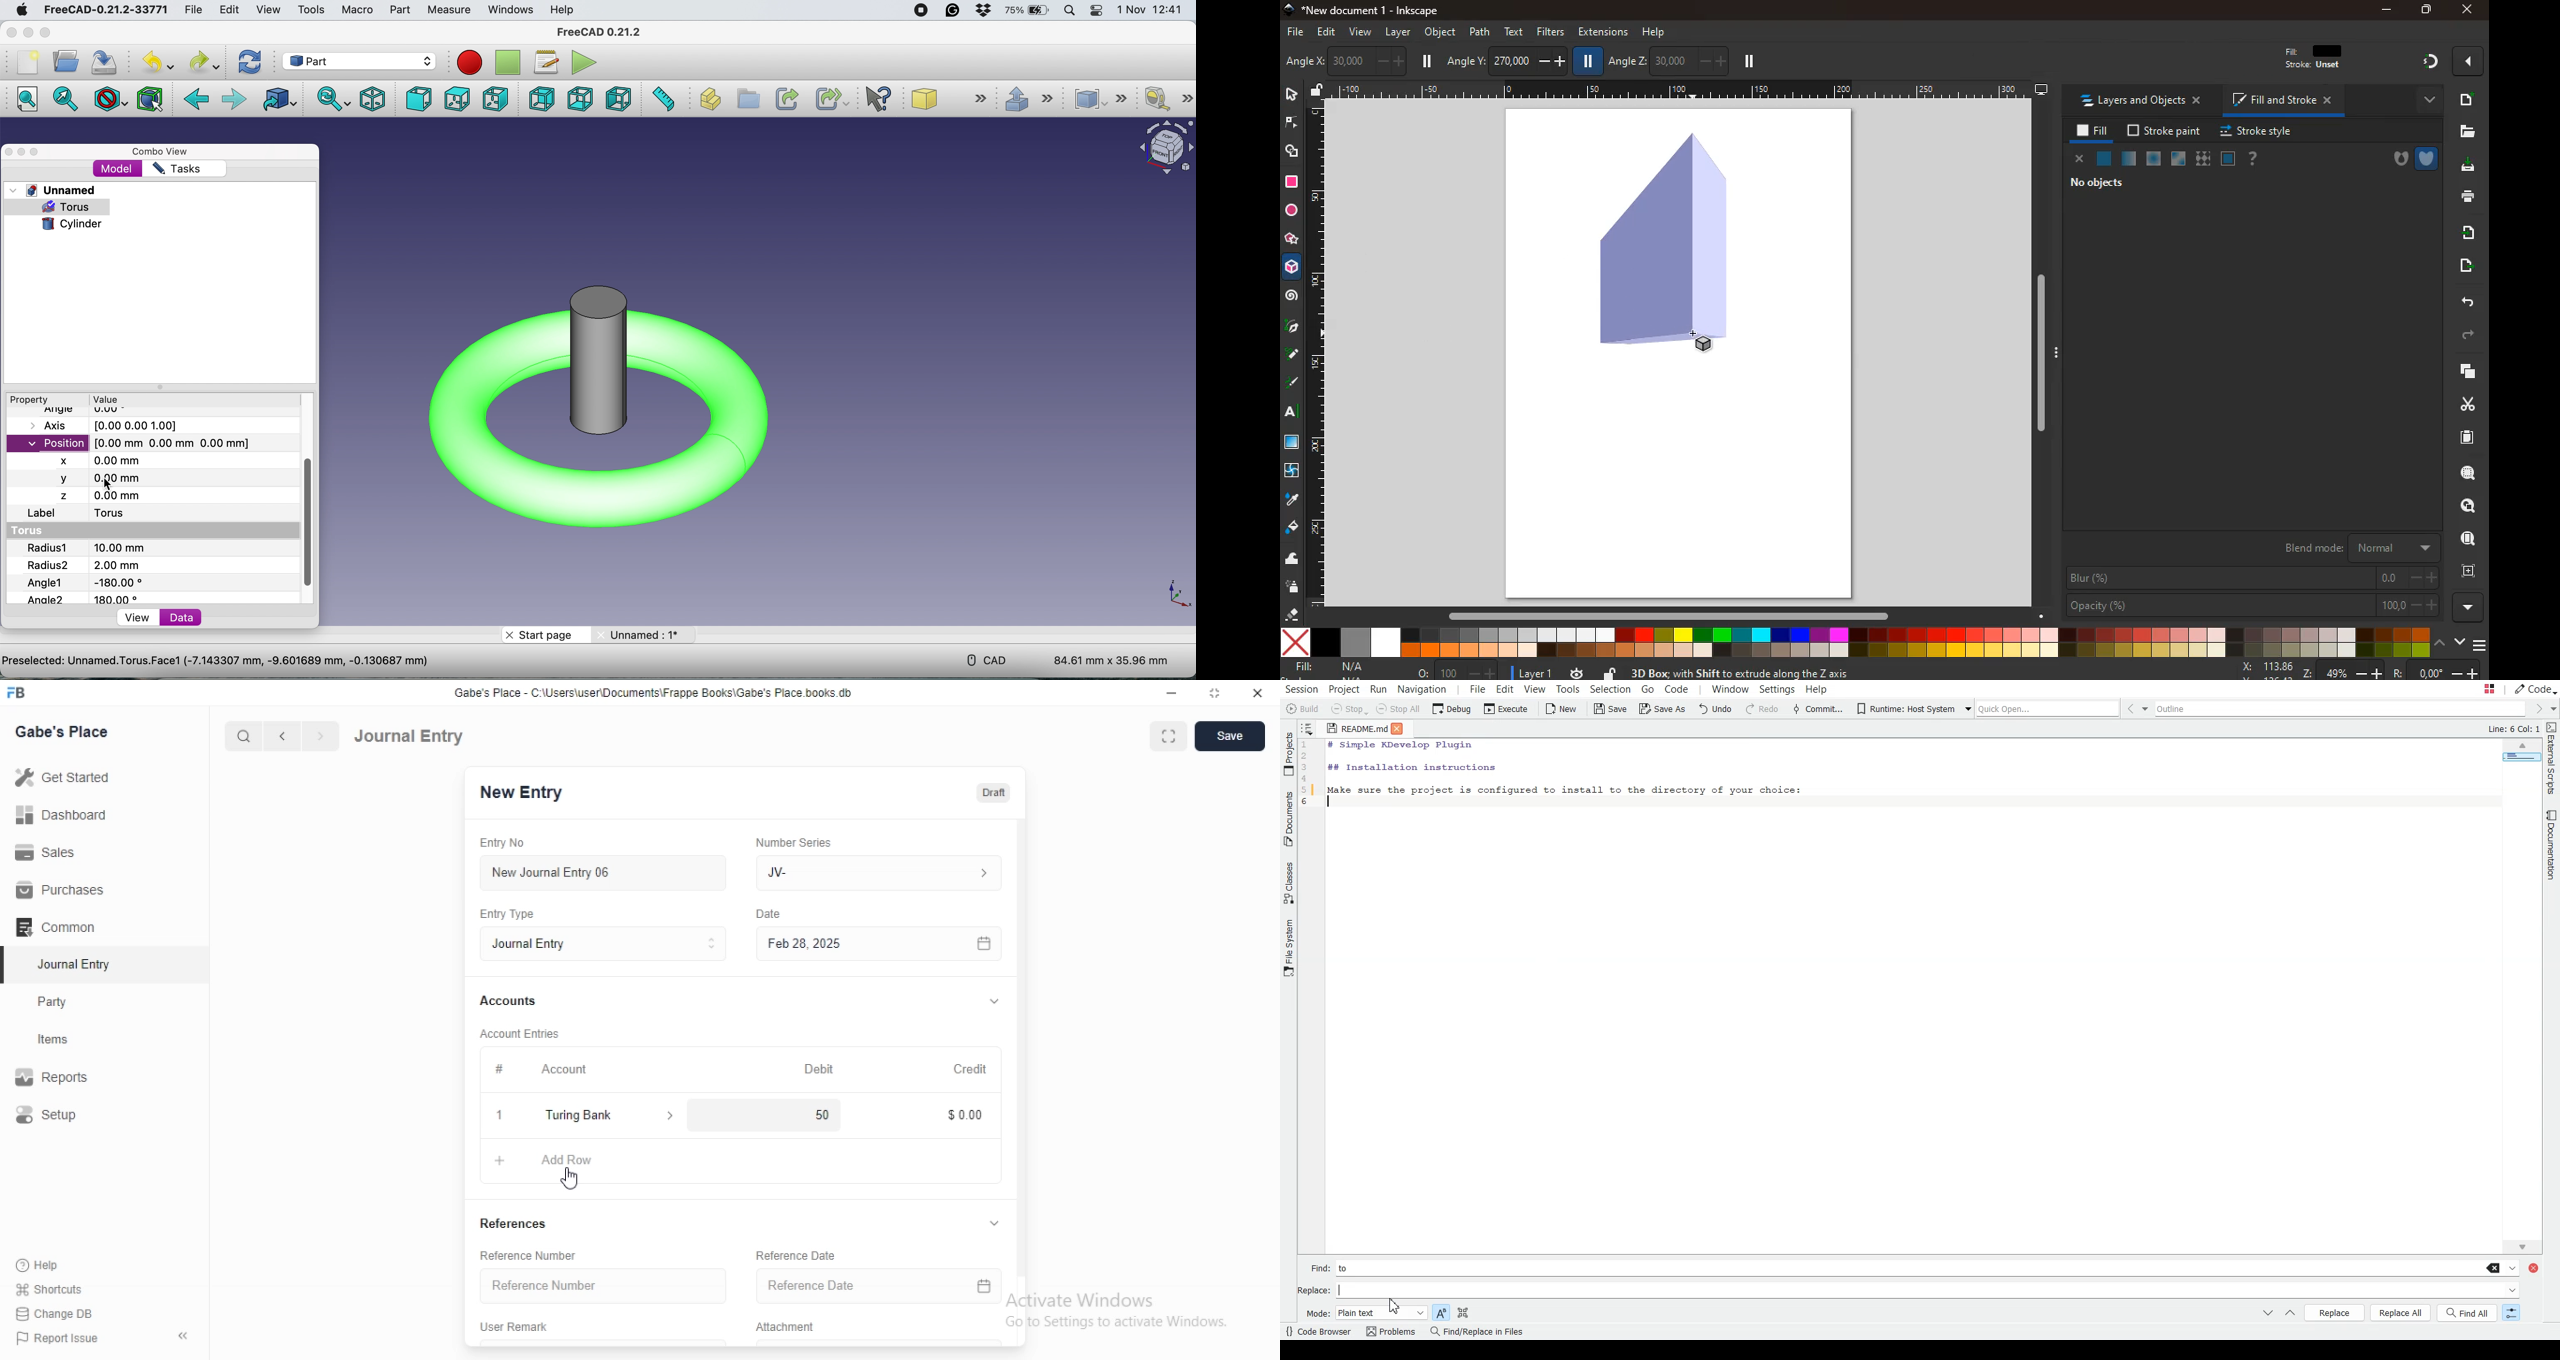 Image resolution: width=2576 pixels, height=1372 pixels. What do you see at coordinates (970, 1069) in the screenshot?
I see `Credit` at bounding box center [970, 1069].